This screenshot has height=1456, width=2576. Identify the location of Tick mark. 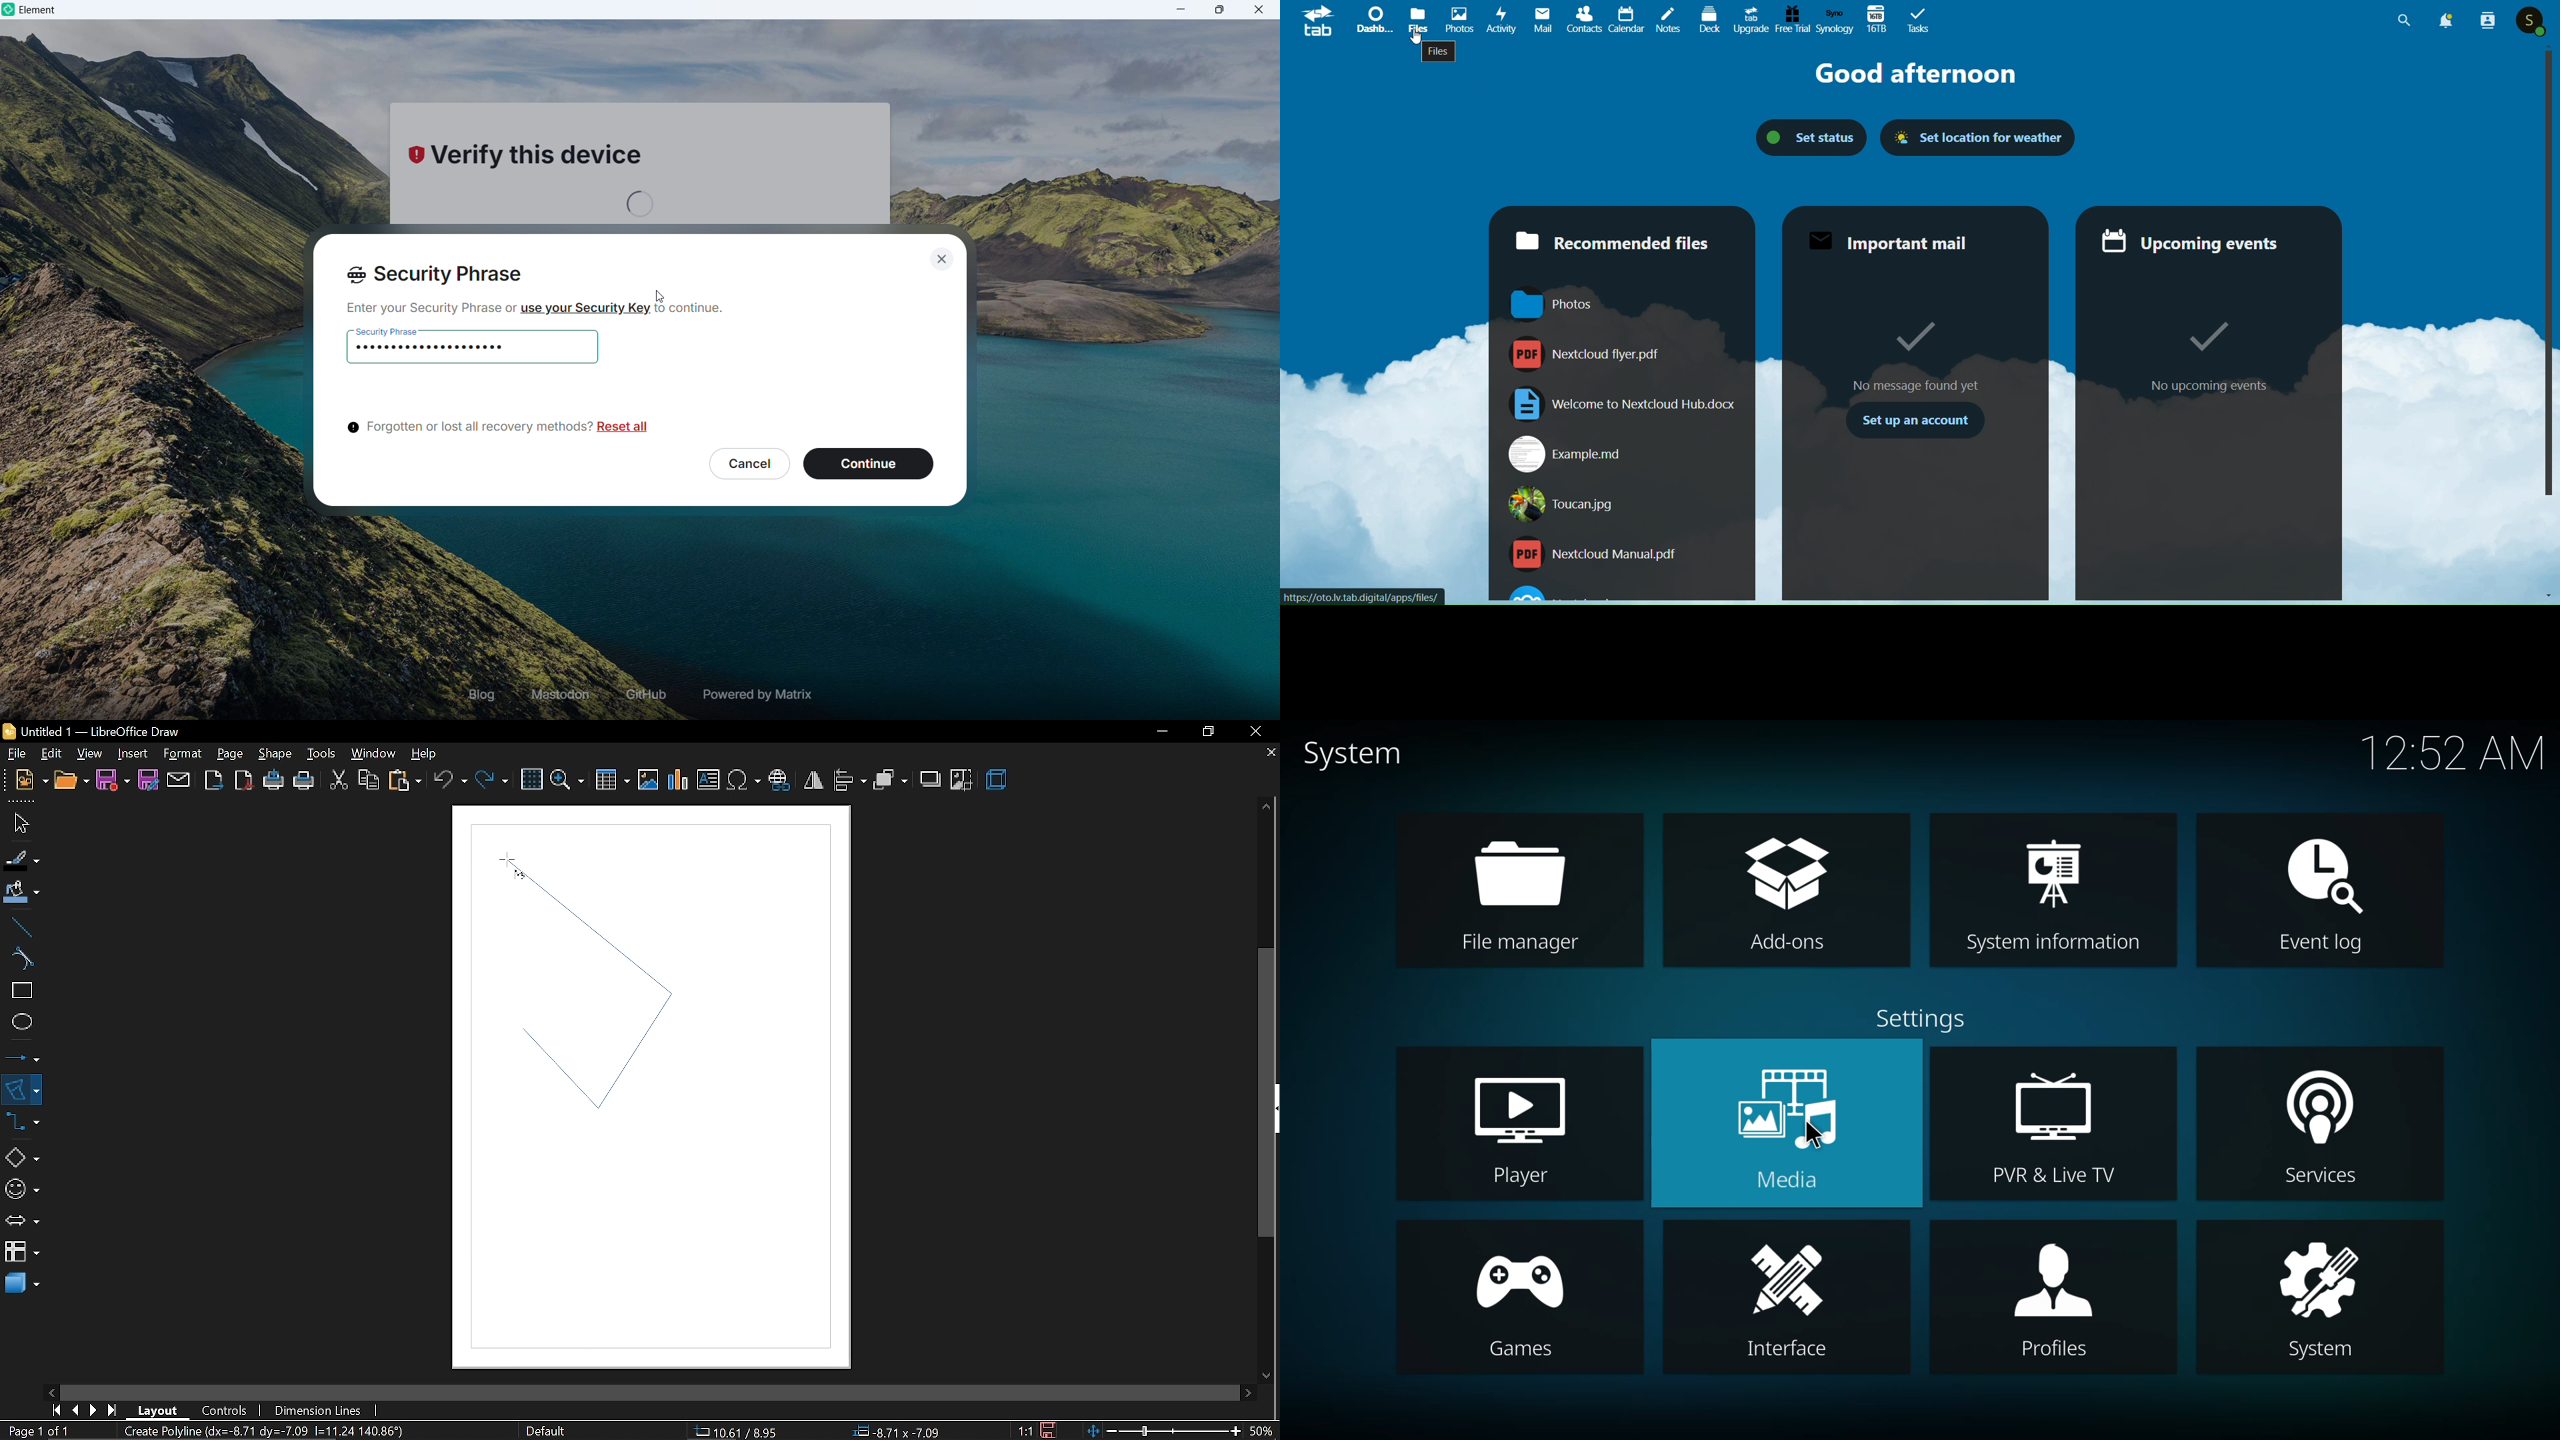
(1915, 335).